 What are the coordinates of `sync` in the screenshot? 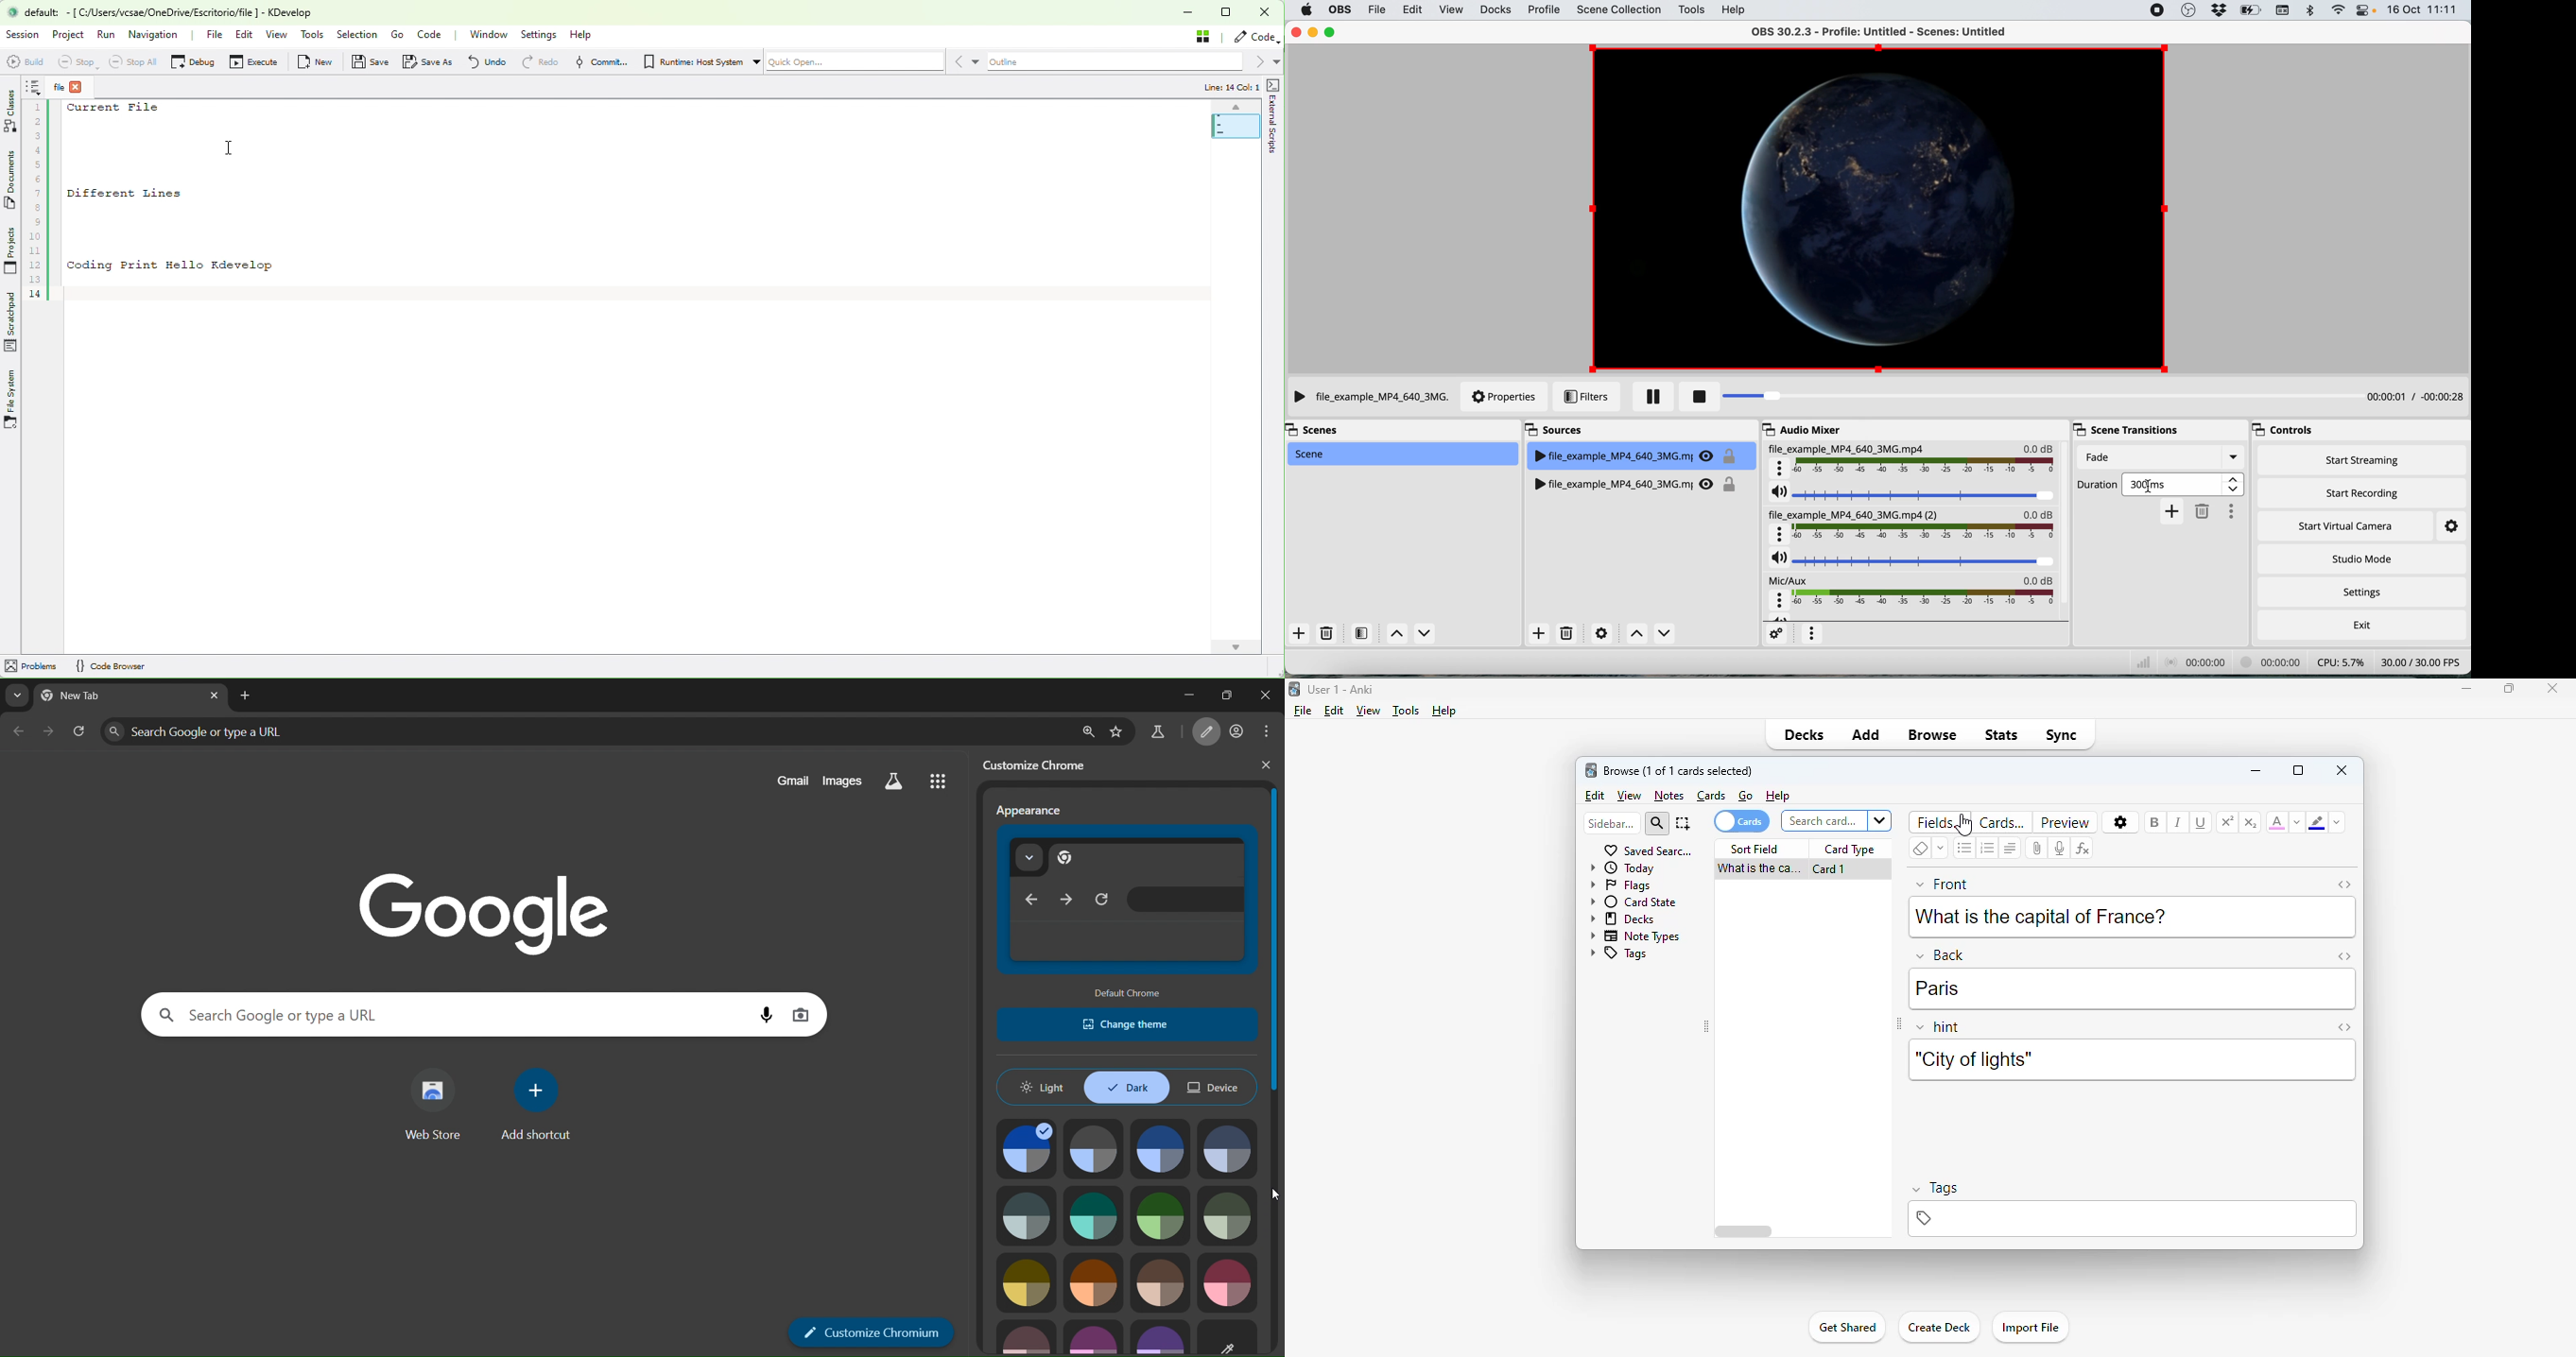 It's located at (2060, 733).